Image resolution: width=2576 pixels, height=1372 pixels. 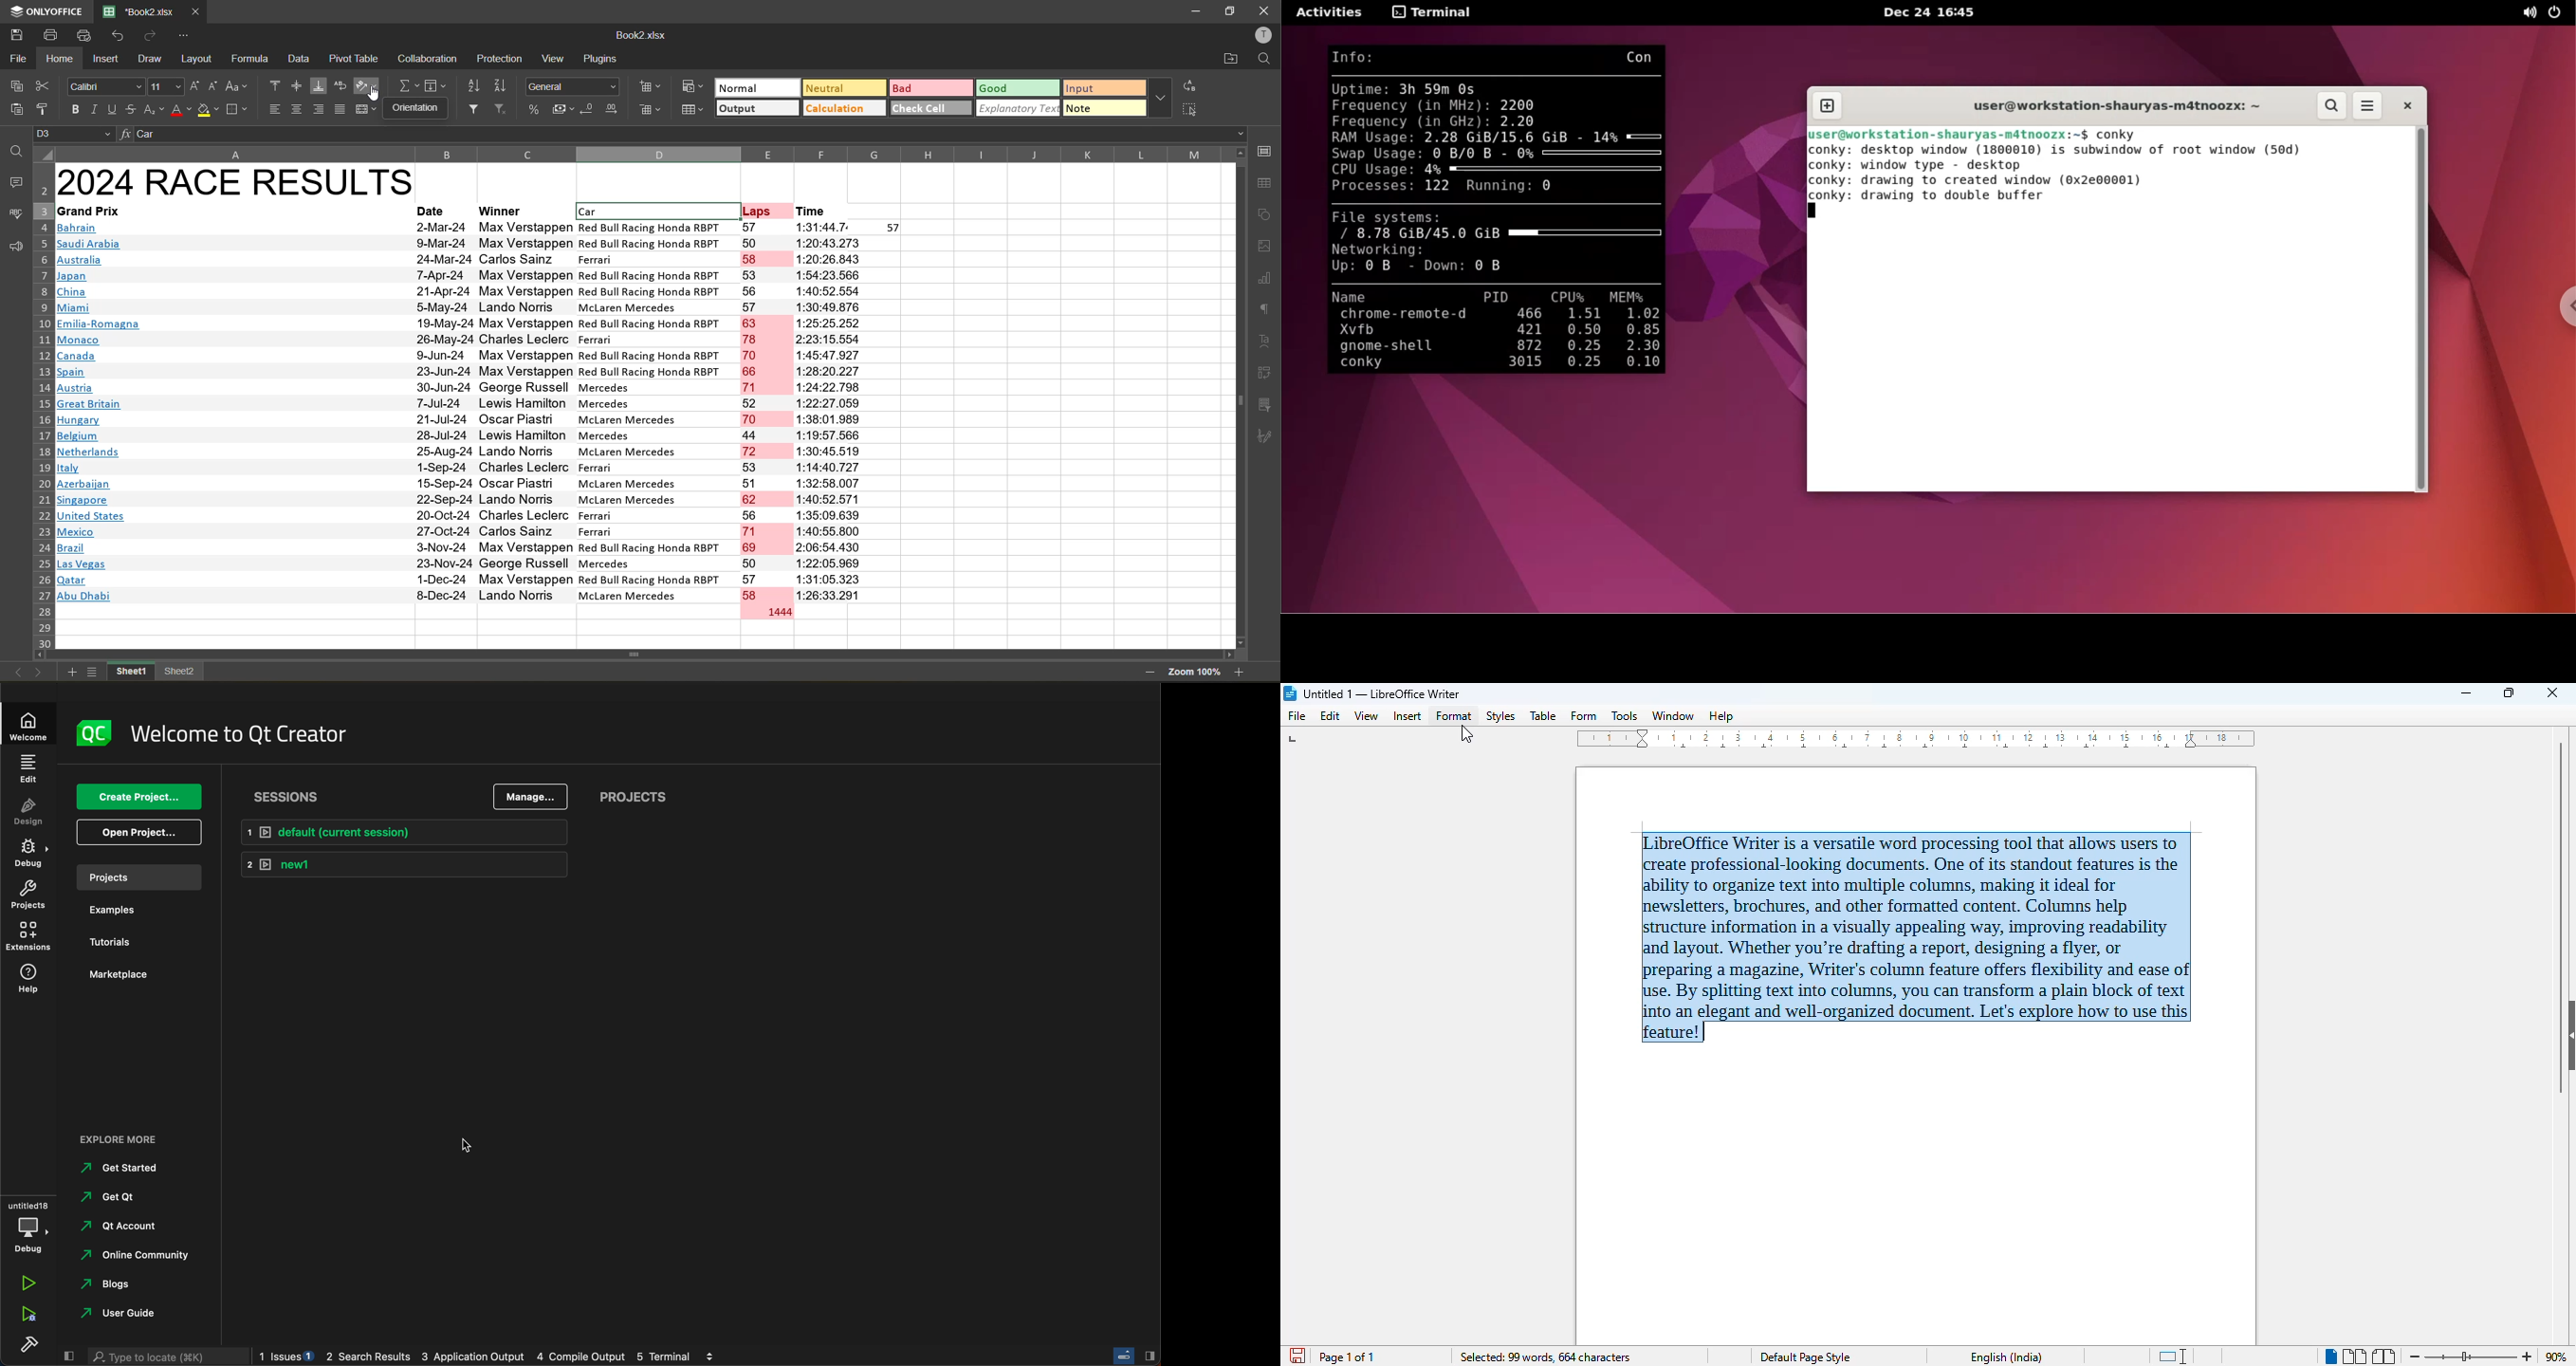 What do you see at coordinates (1366, 716) in the screenshot?
I see `view` at bounding box center [1366, 716].